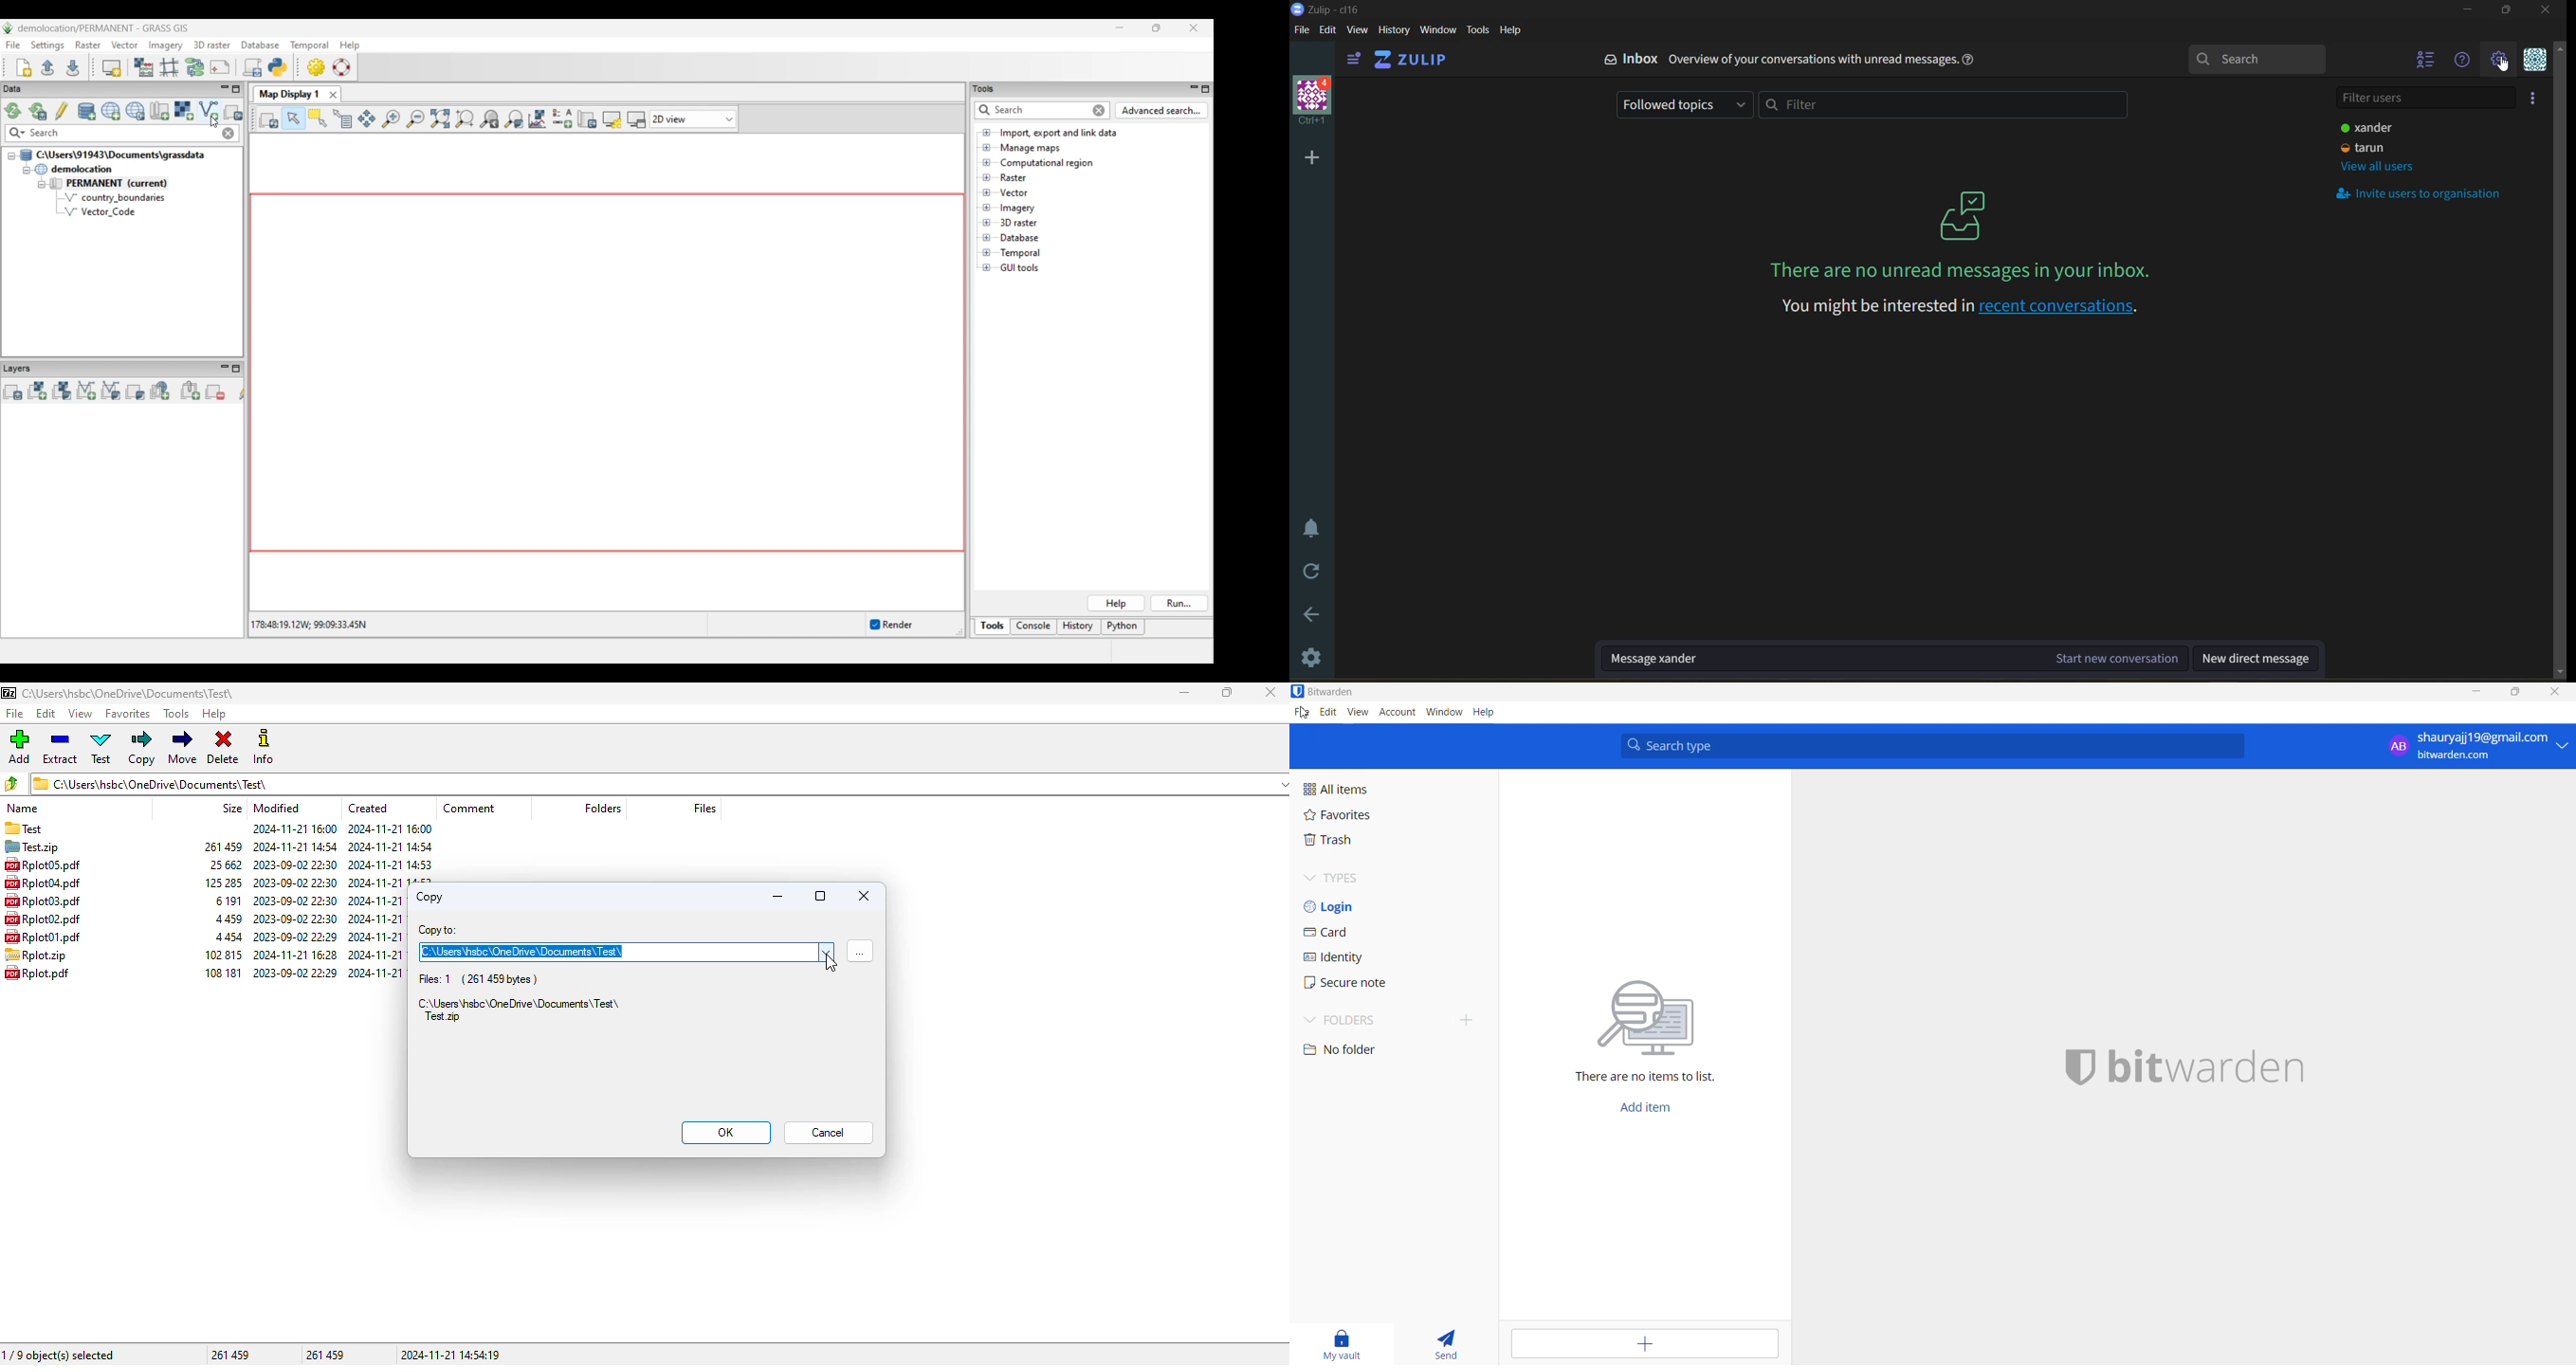 The width and height of the screenshot is (2576, 1372). What do you see at coordinates (42, 901) in the screenshot?
I see `file name` at bounding box center [42, 901].